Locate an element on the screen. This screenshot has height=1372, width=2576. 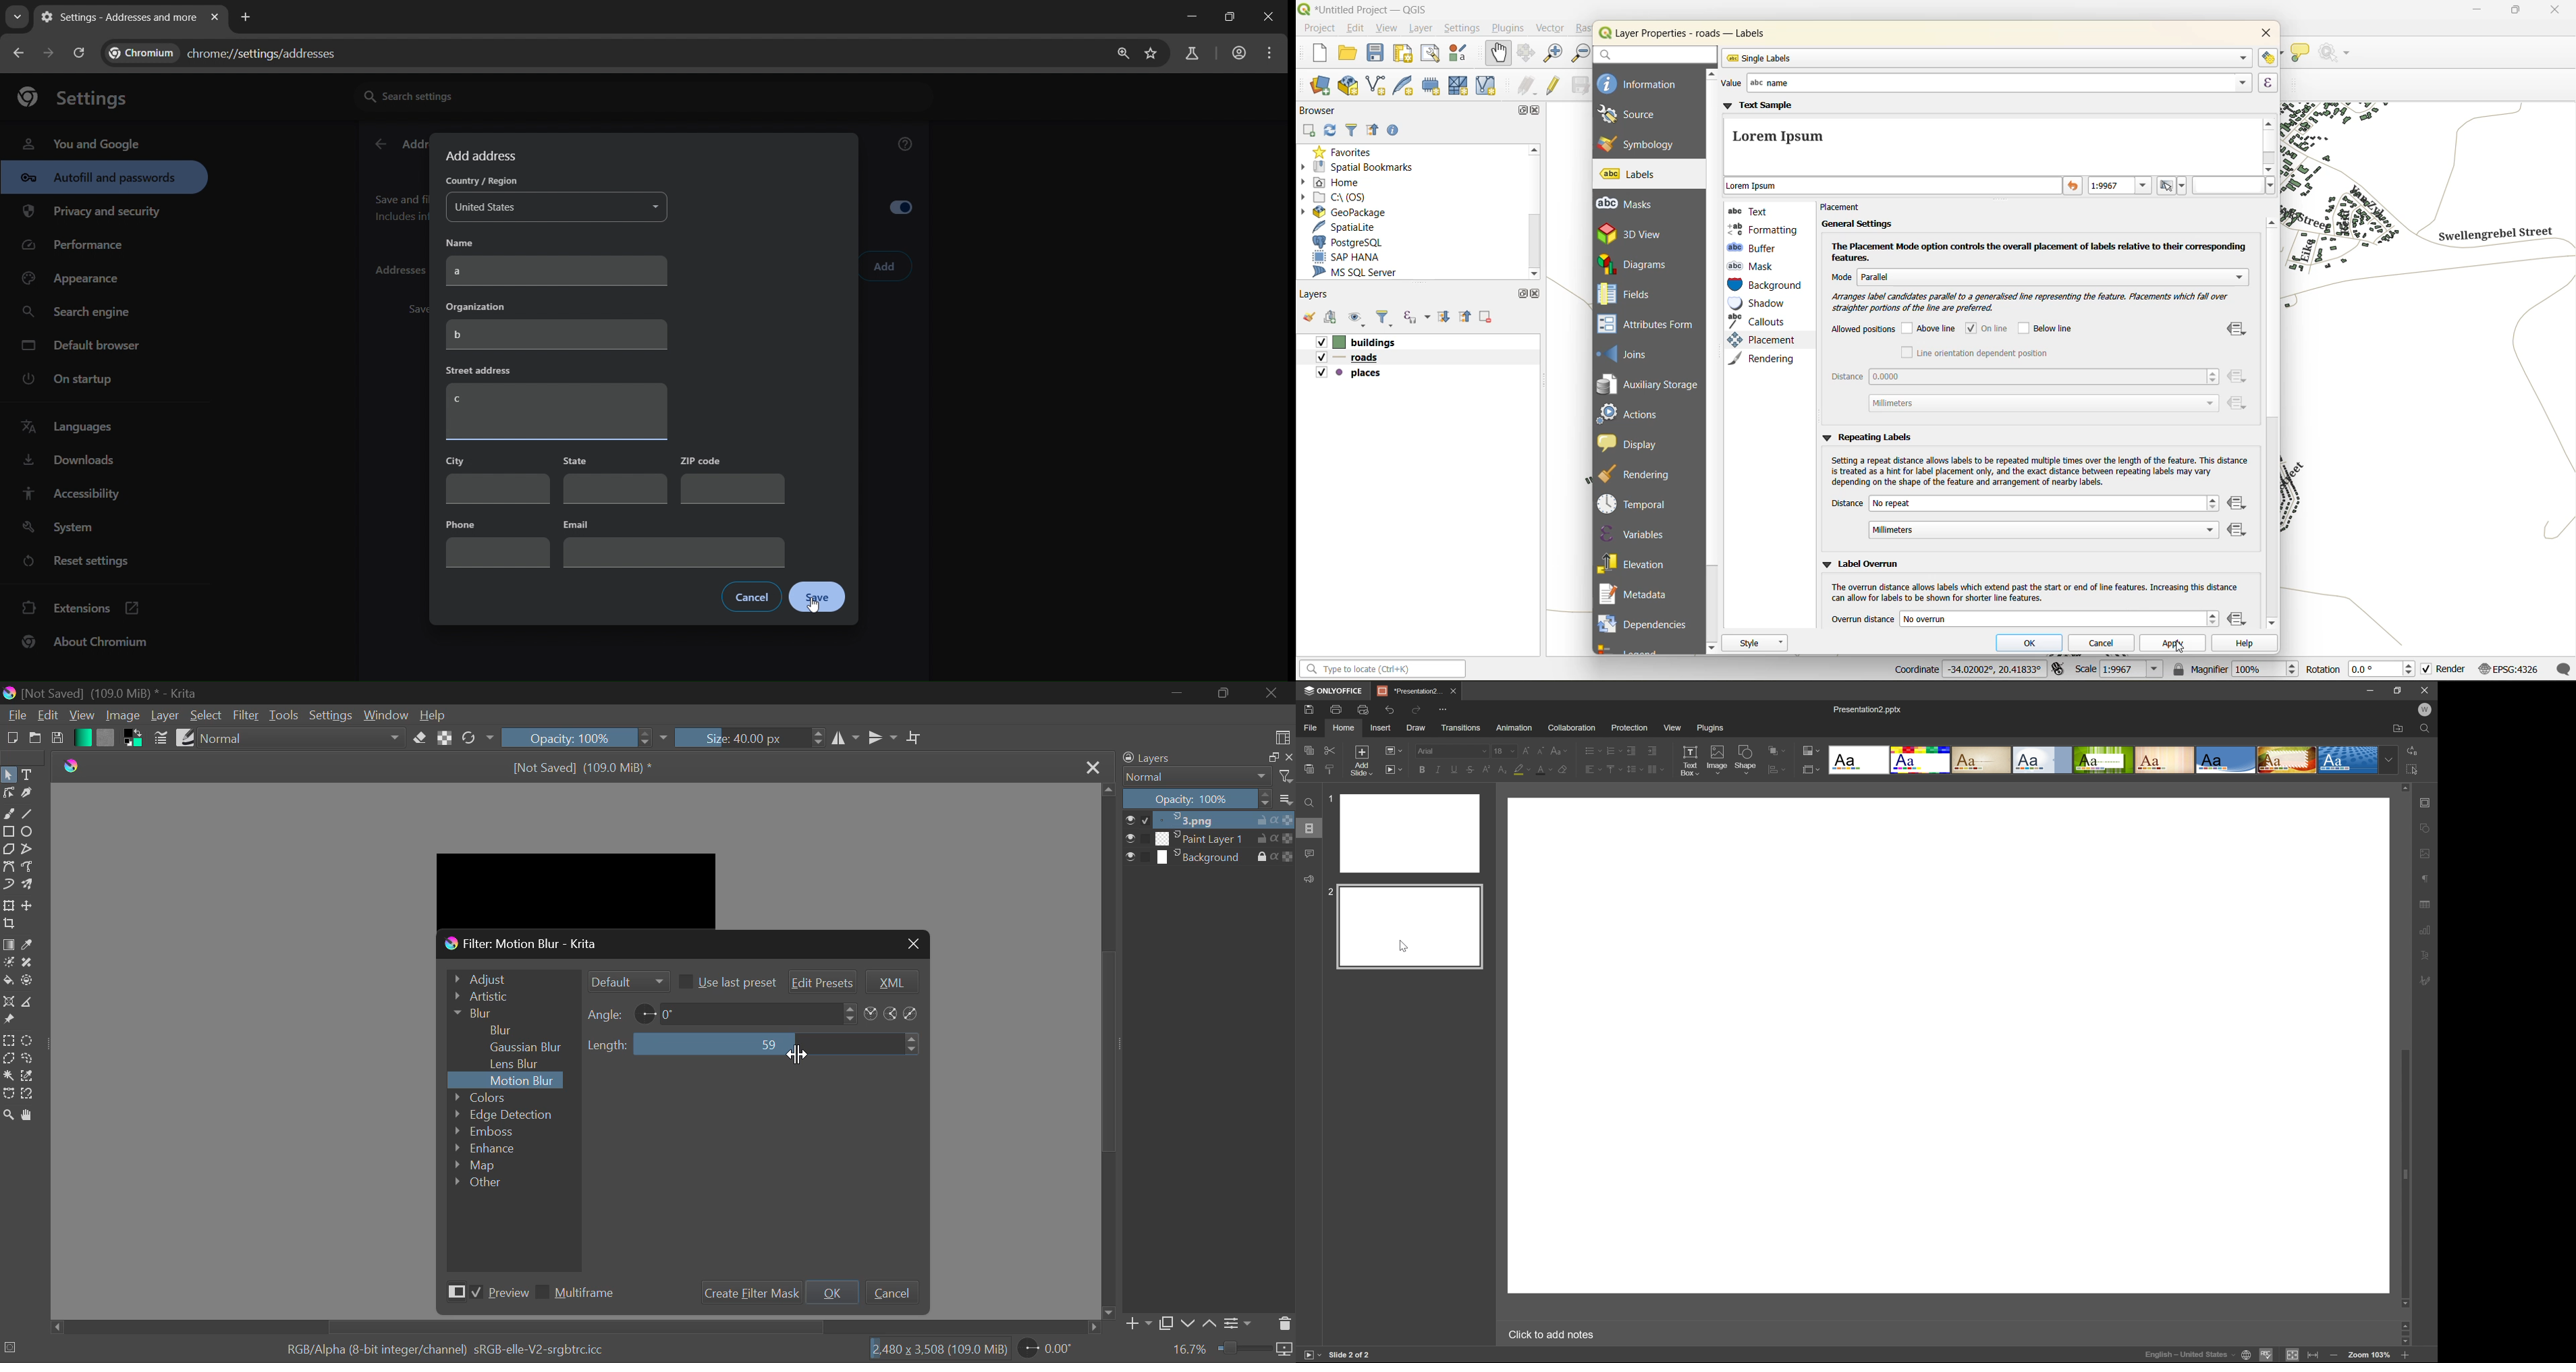
rendering is located at coordinates (1767, 358).